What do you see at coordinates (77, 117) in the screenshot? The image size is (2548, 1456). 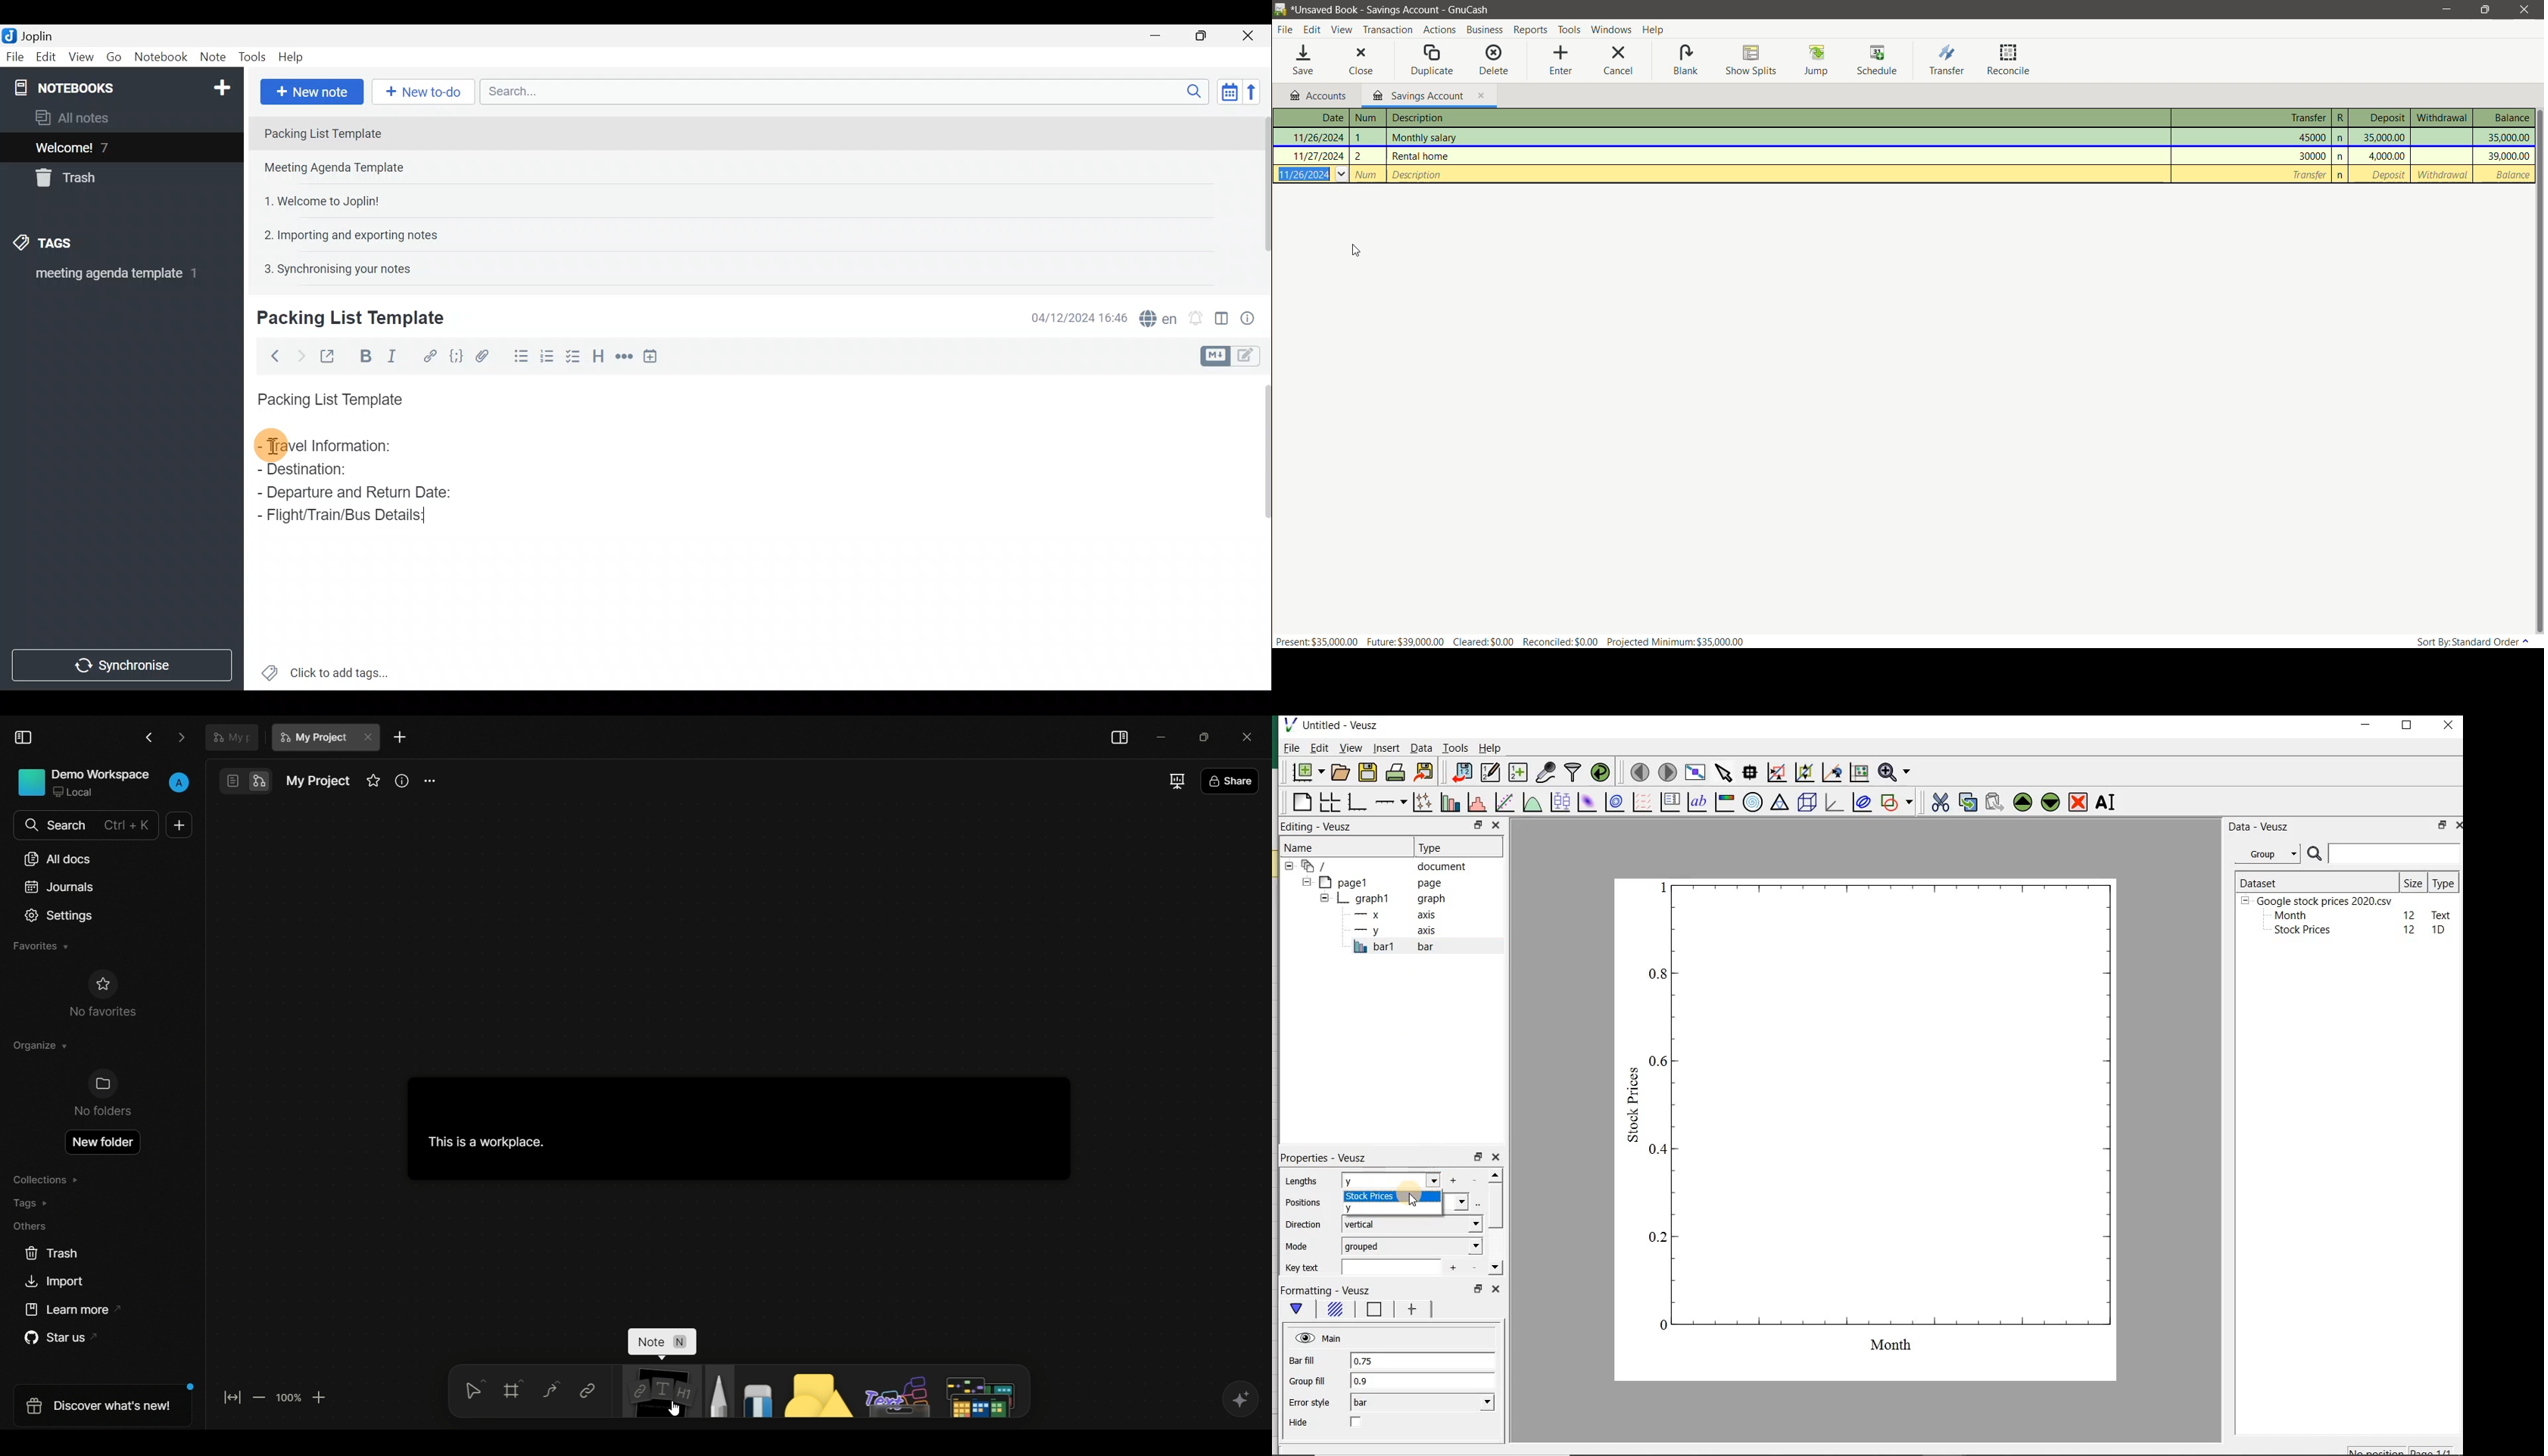 I see `All notes` at bounding box center [77, 117].